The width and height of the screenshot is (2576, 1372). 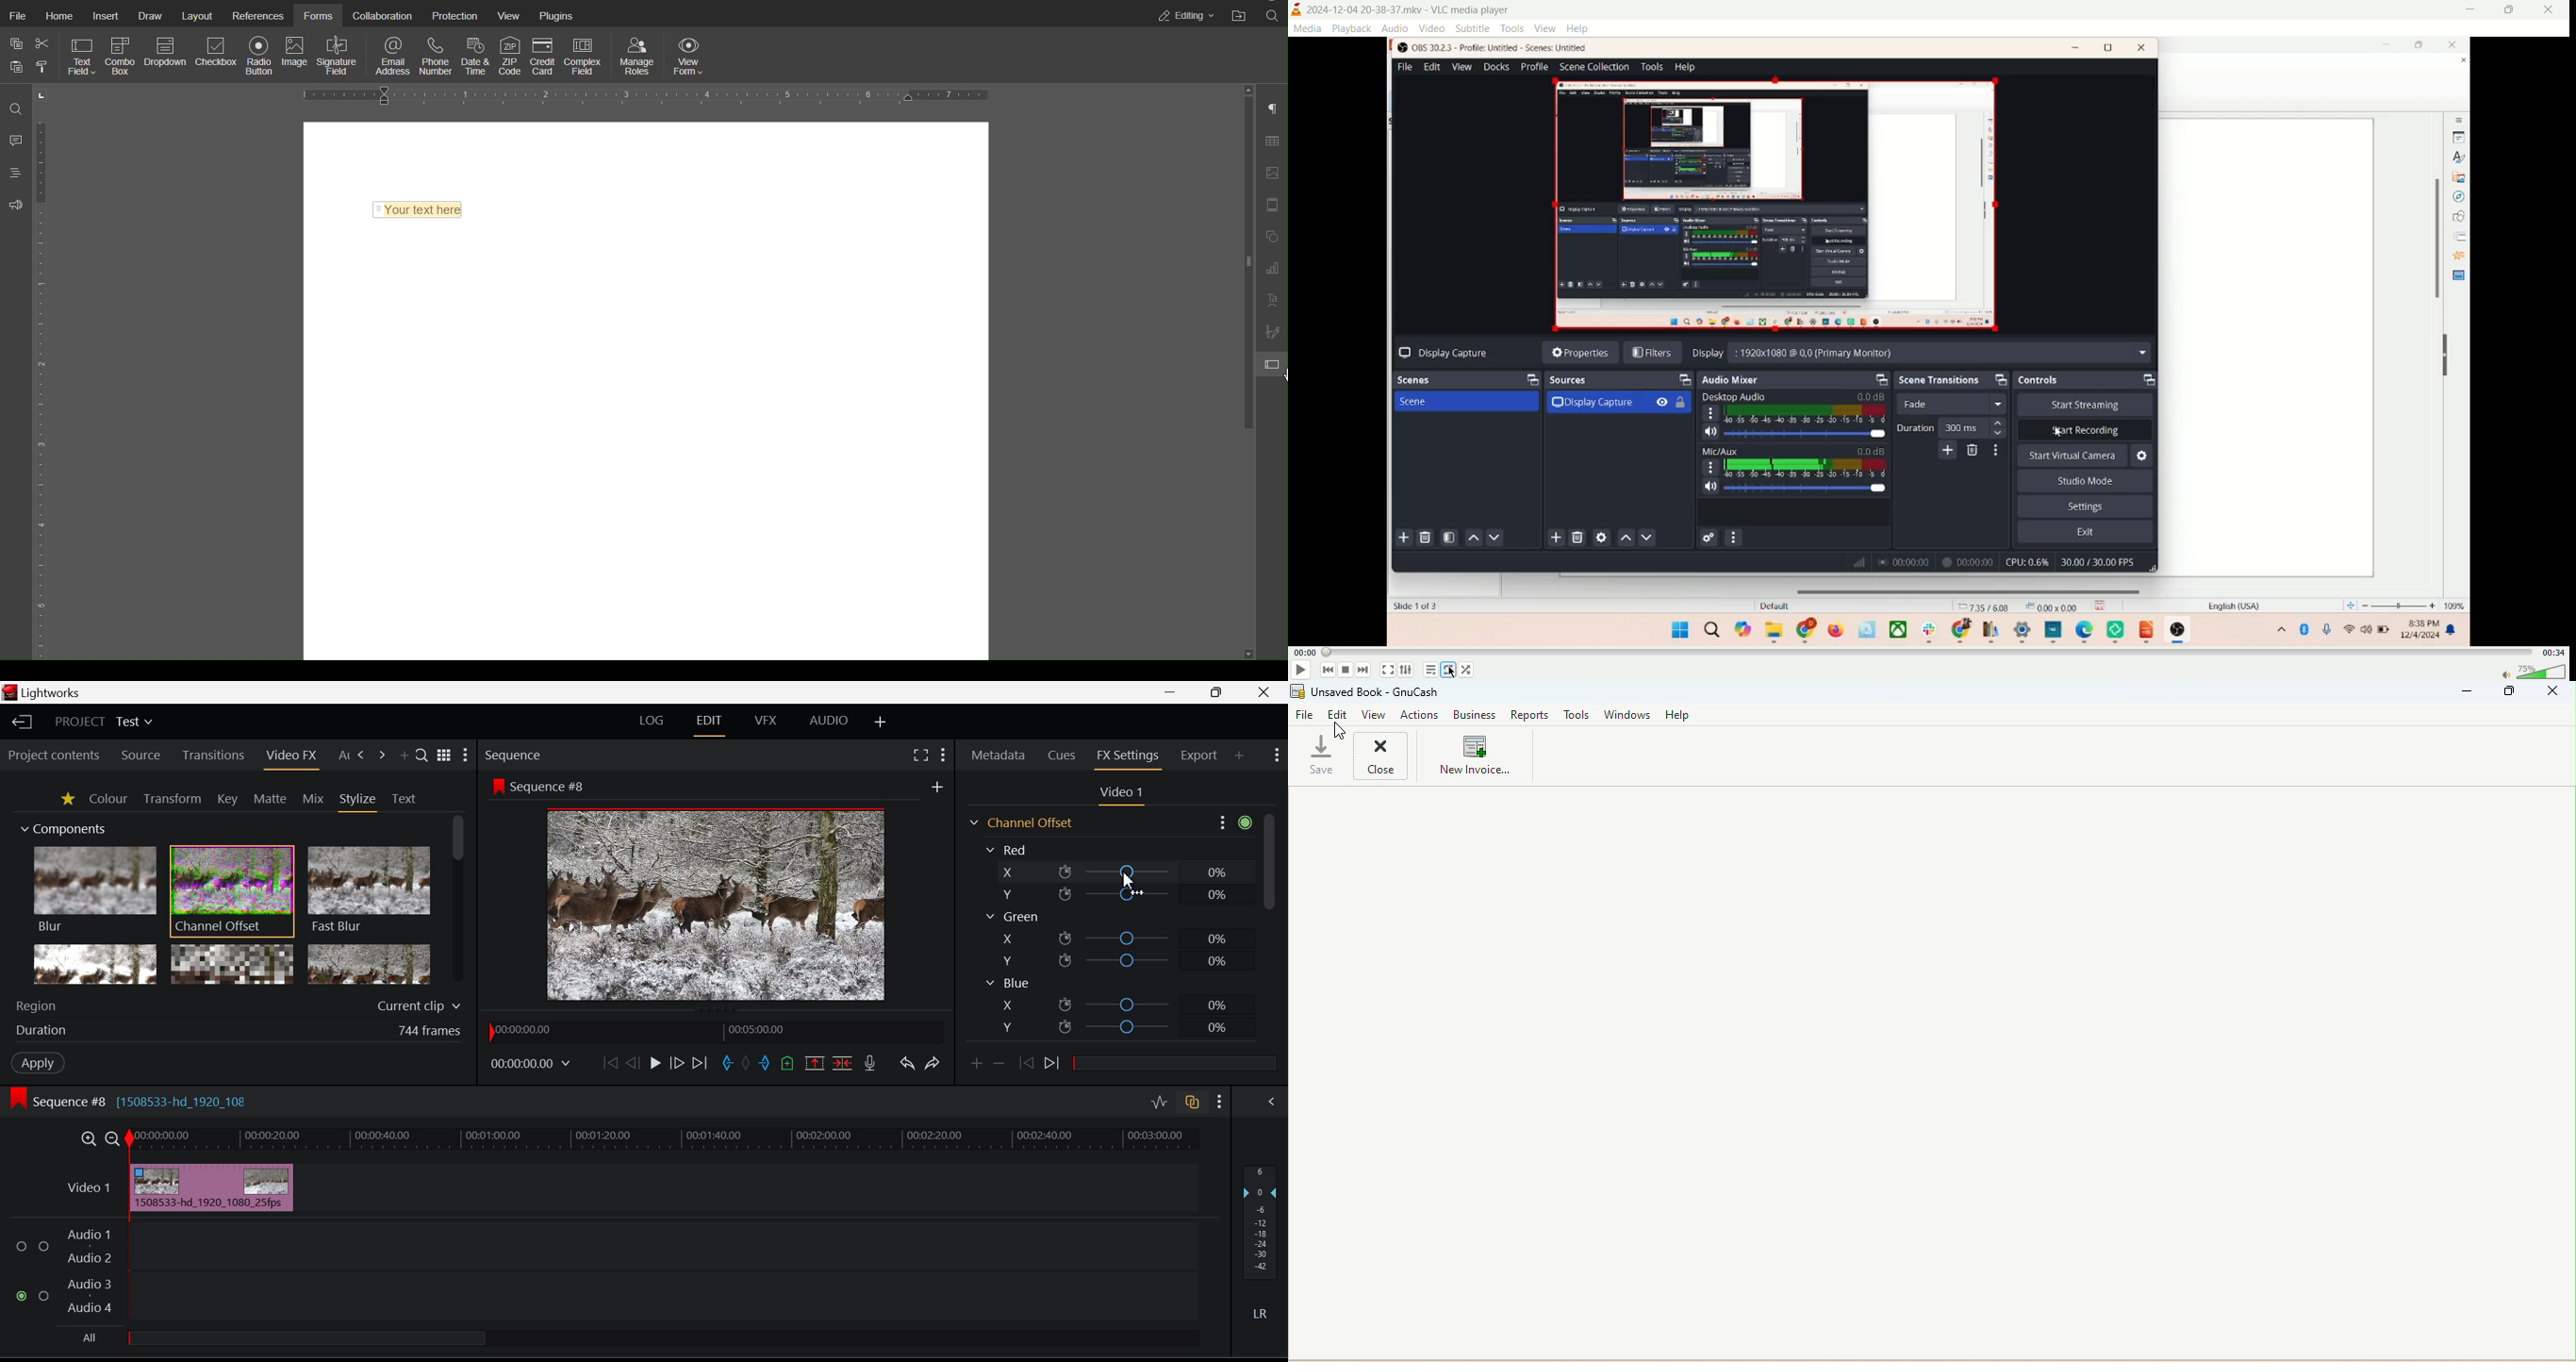 I want to click on Search, so click(x=422, y=755).